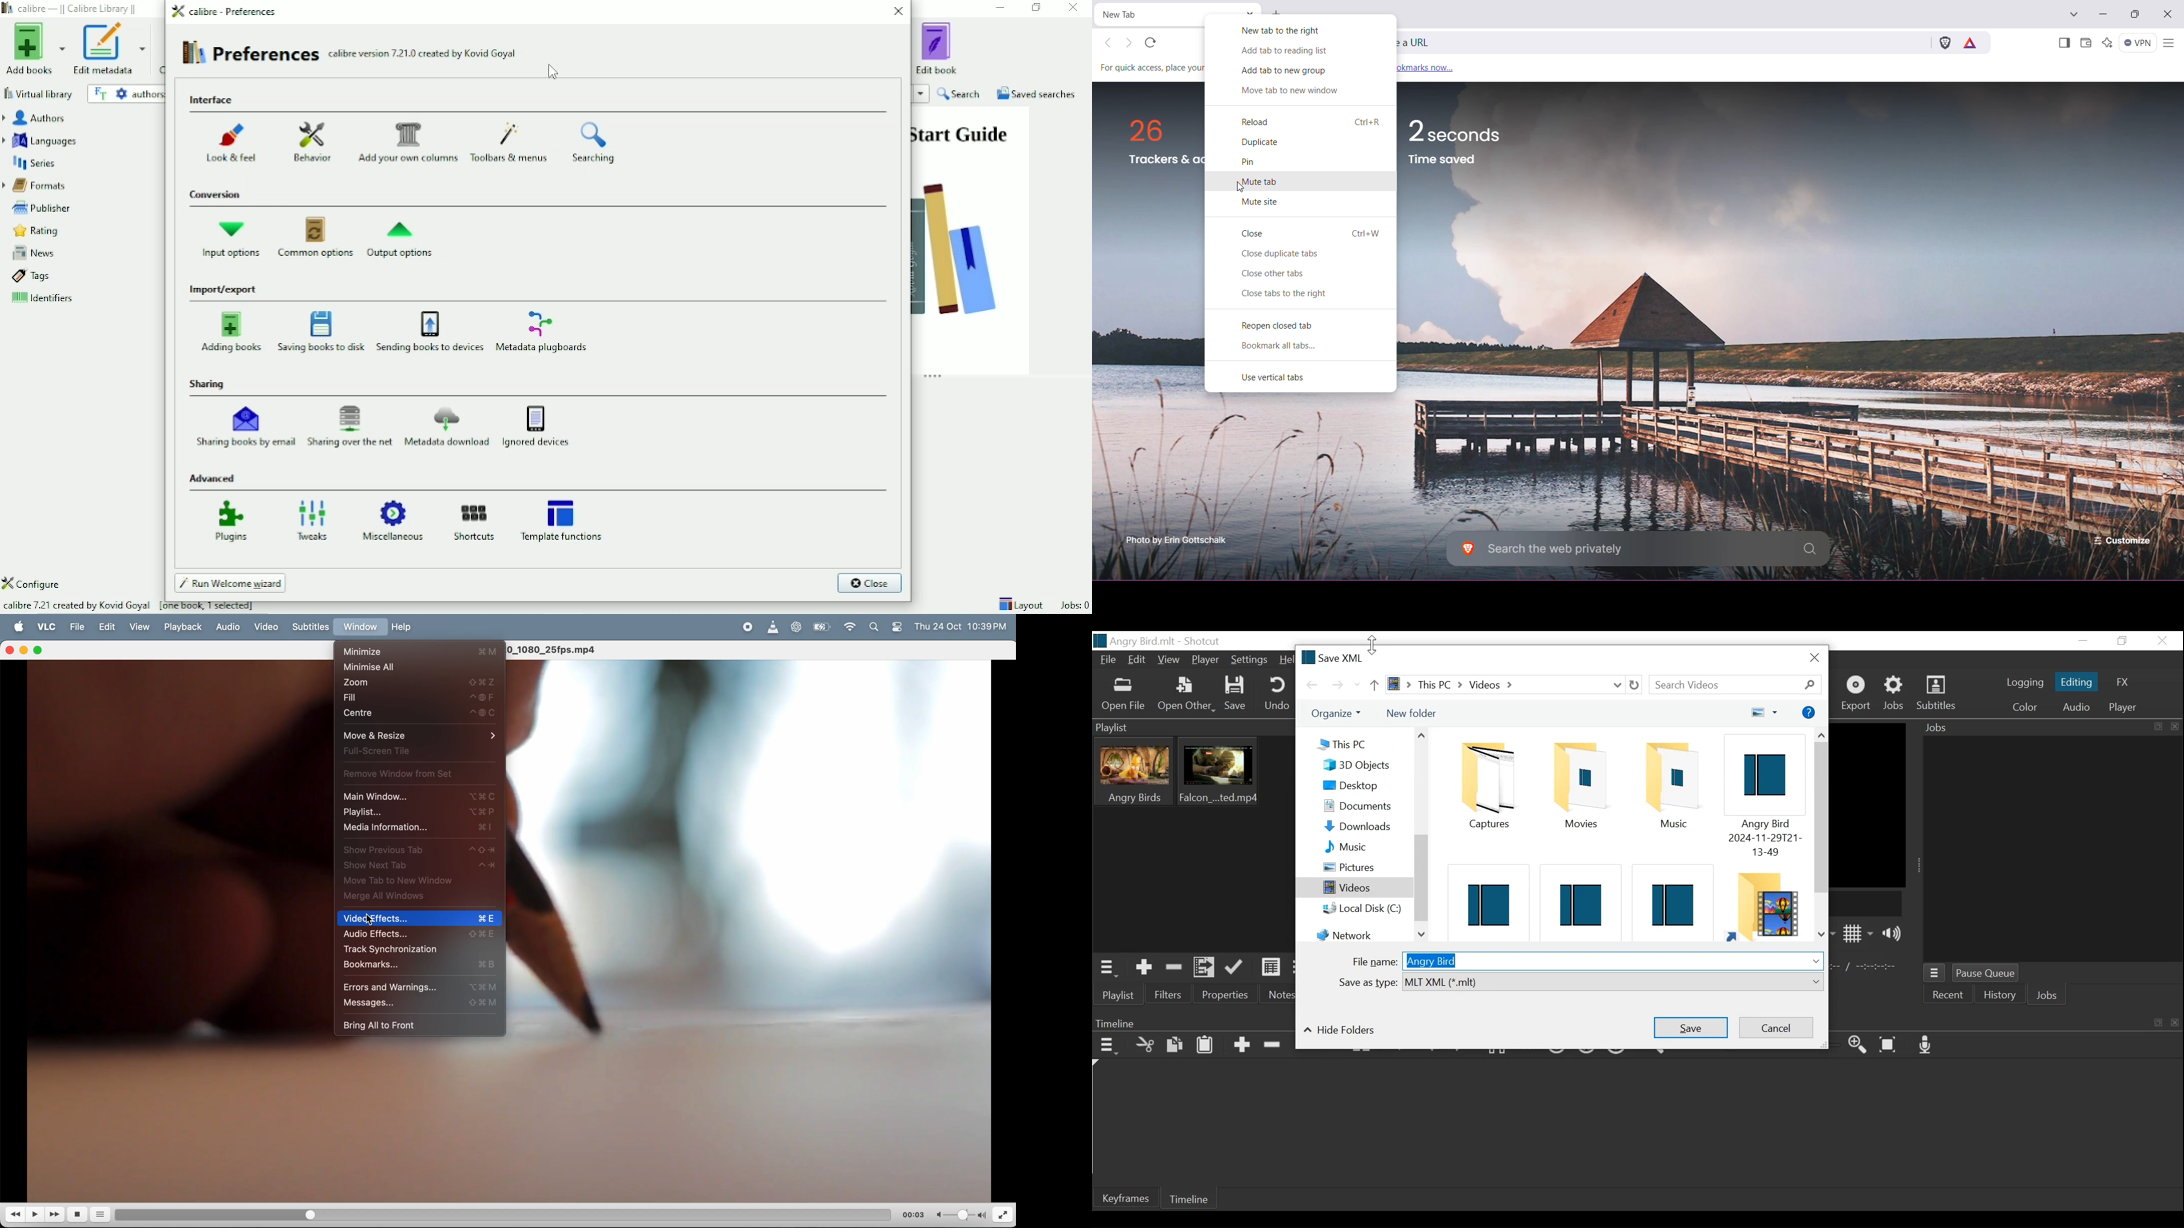 The image size is (2184, 1232). Describe the element at coordinates (227, 11) in the screenshot. I see `calibre - Preferences` at that location.